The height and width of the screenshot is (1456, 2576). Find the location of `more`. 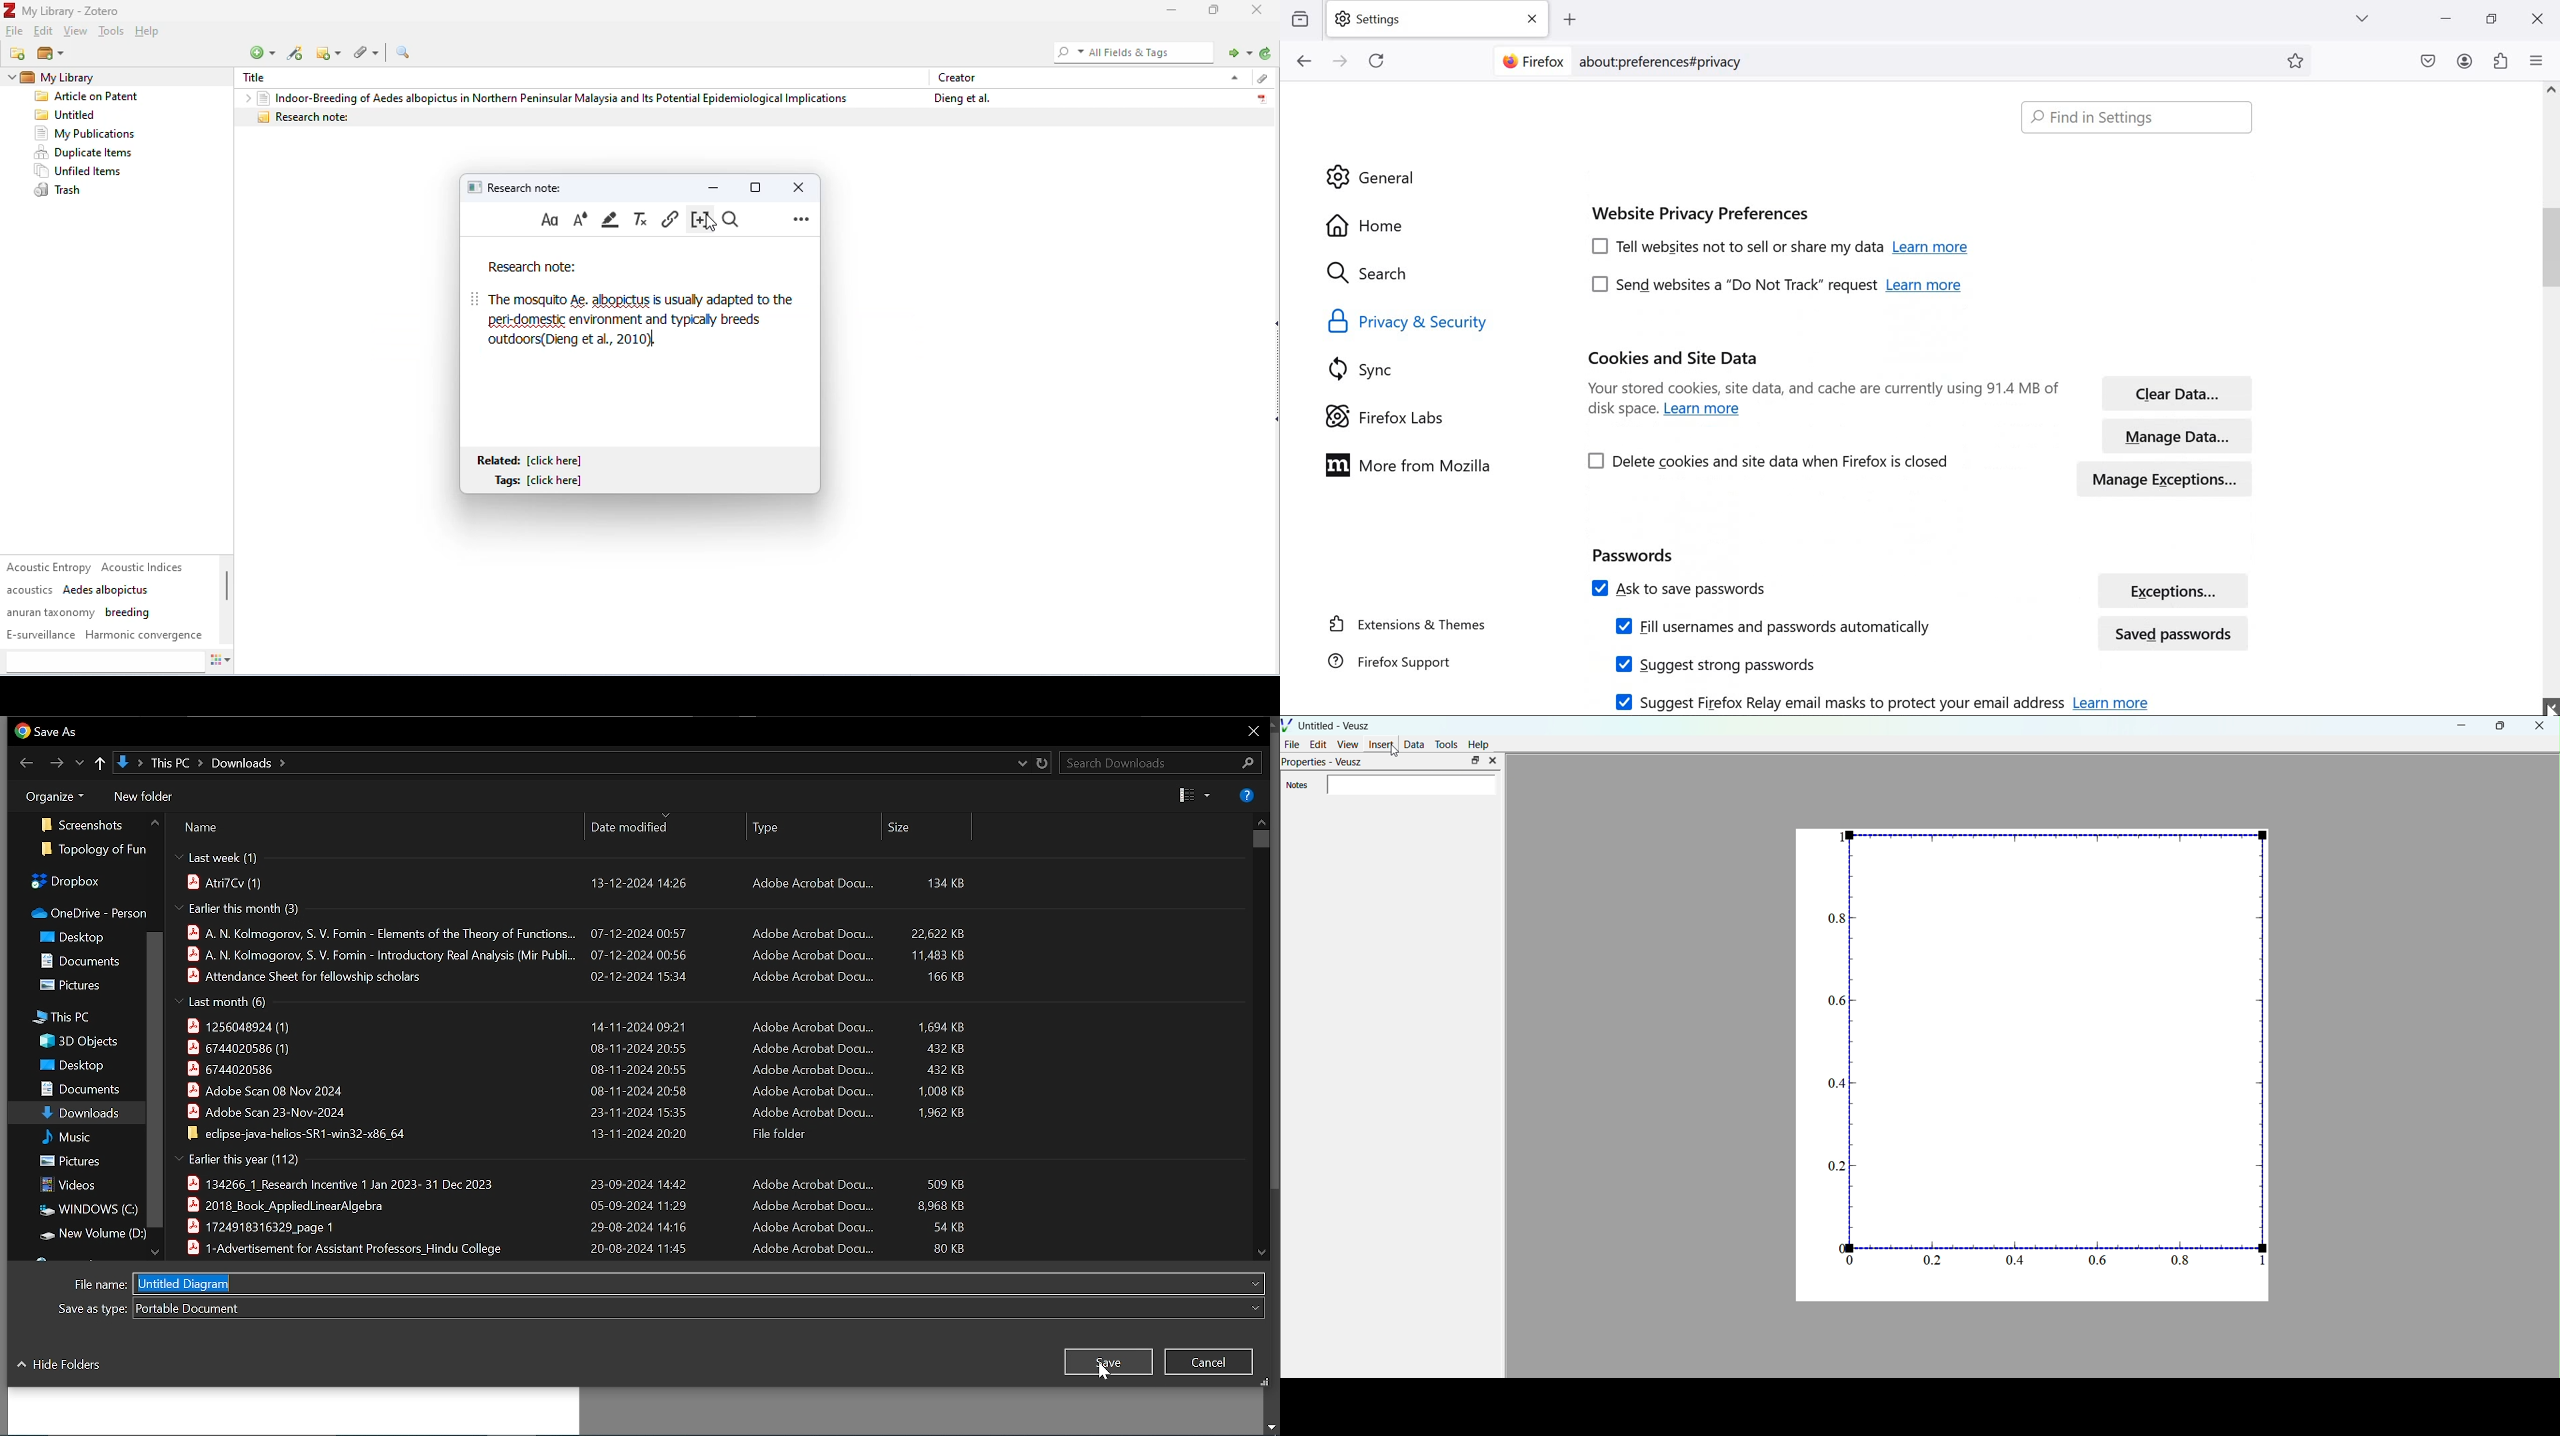

more is located at coordinates (801, 218).